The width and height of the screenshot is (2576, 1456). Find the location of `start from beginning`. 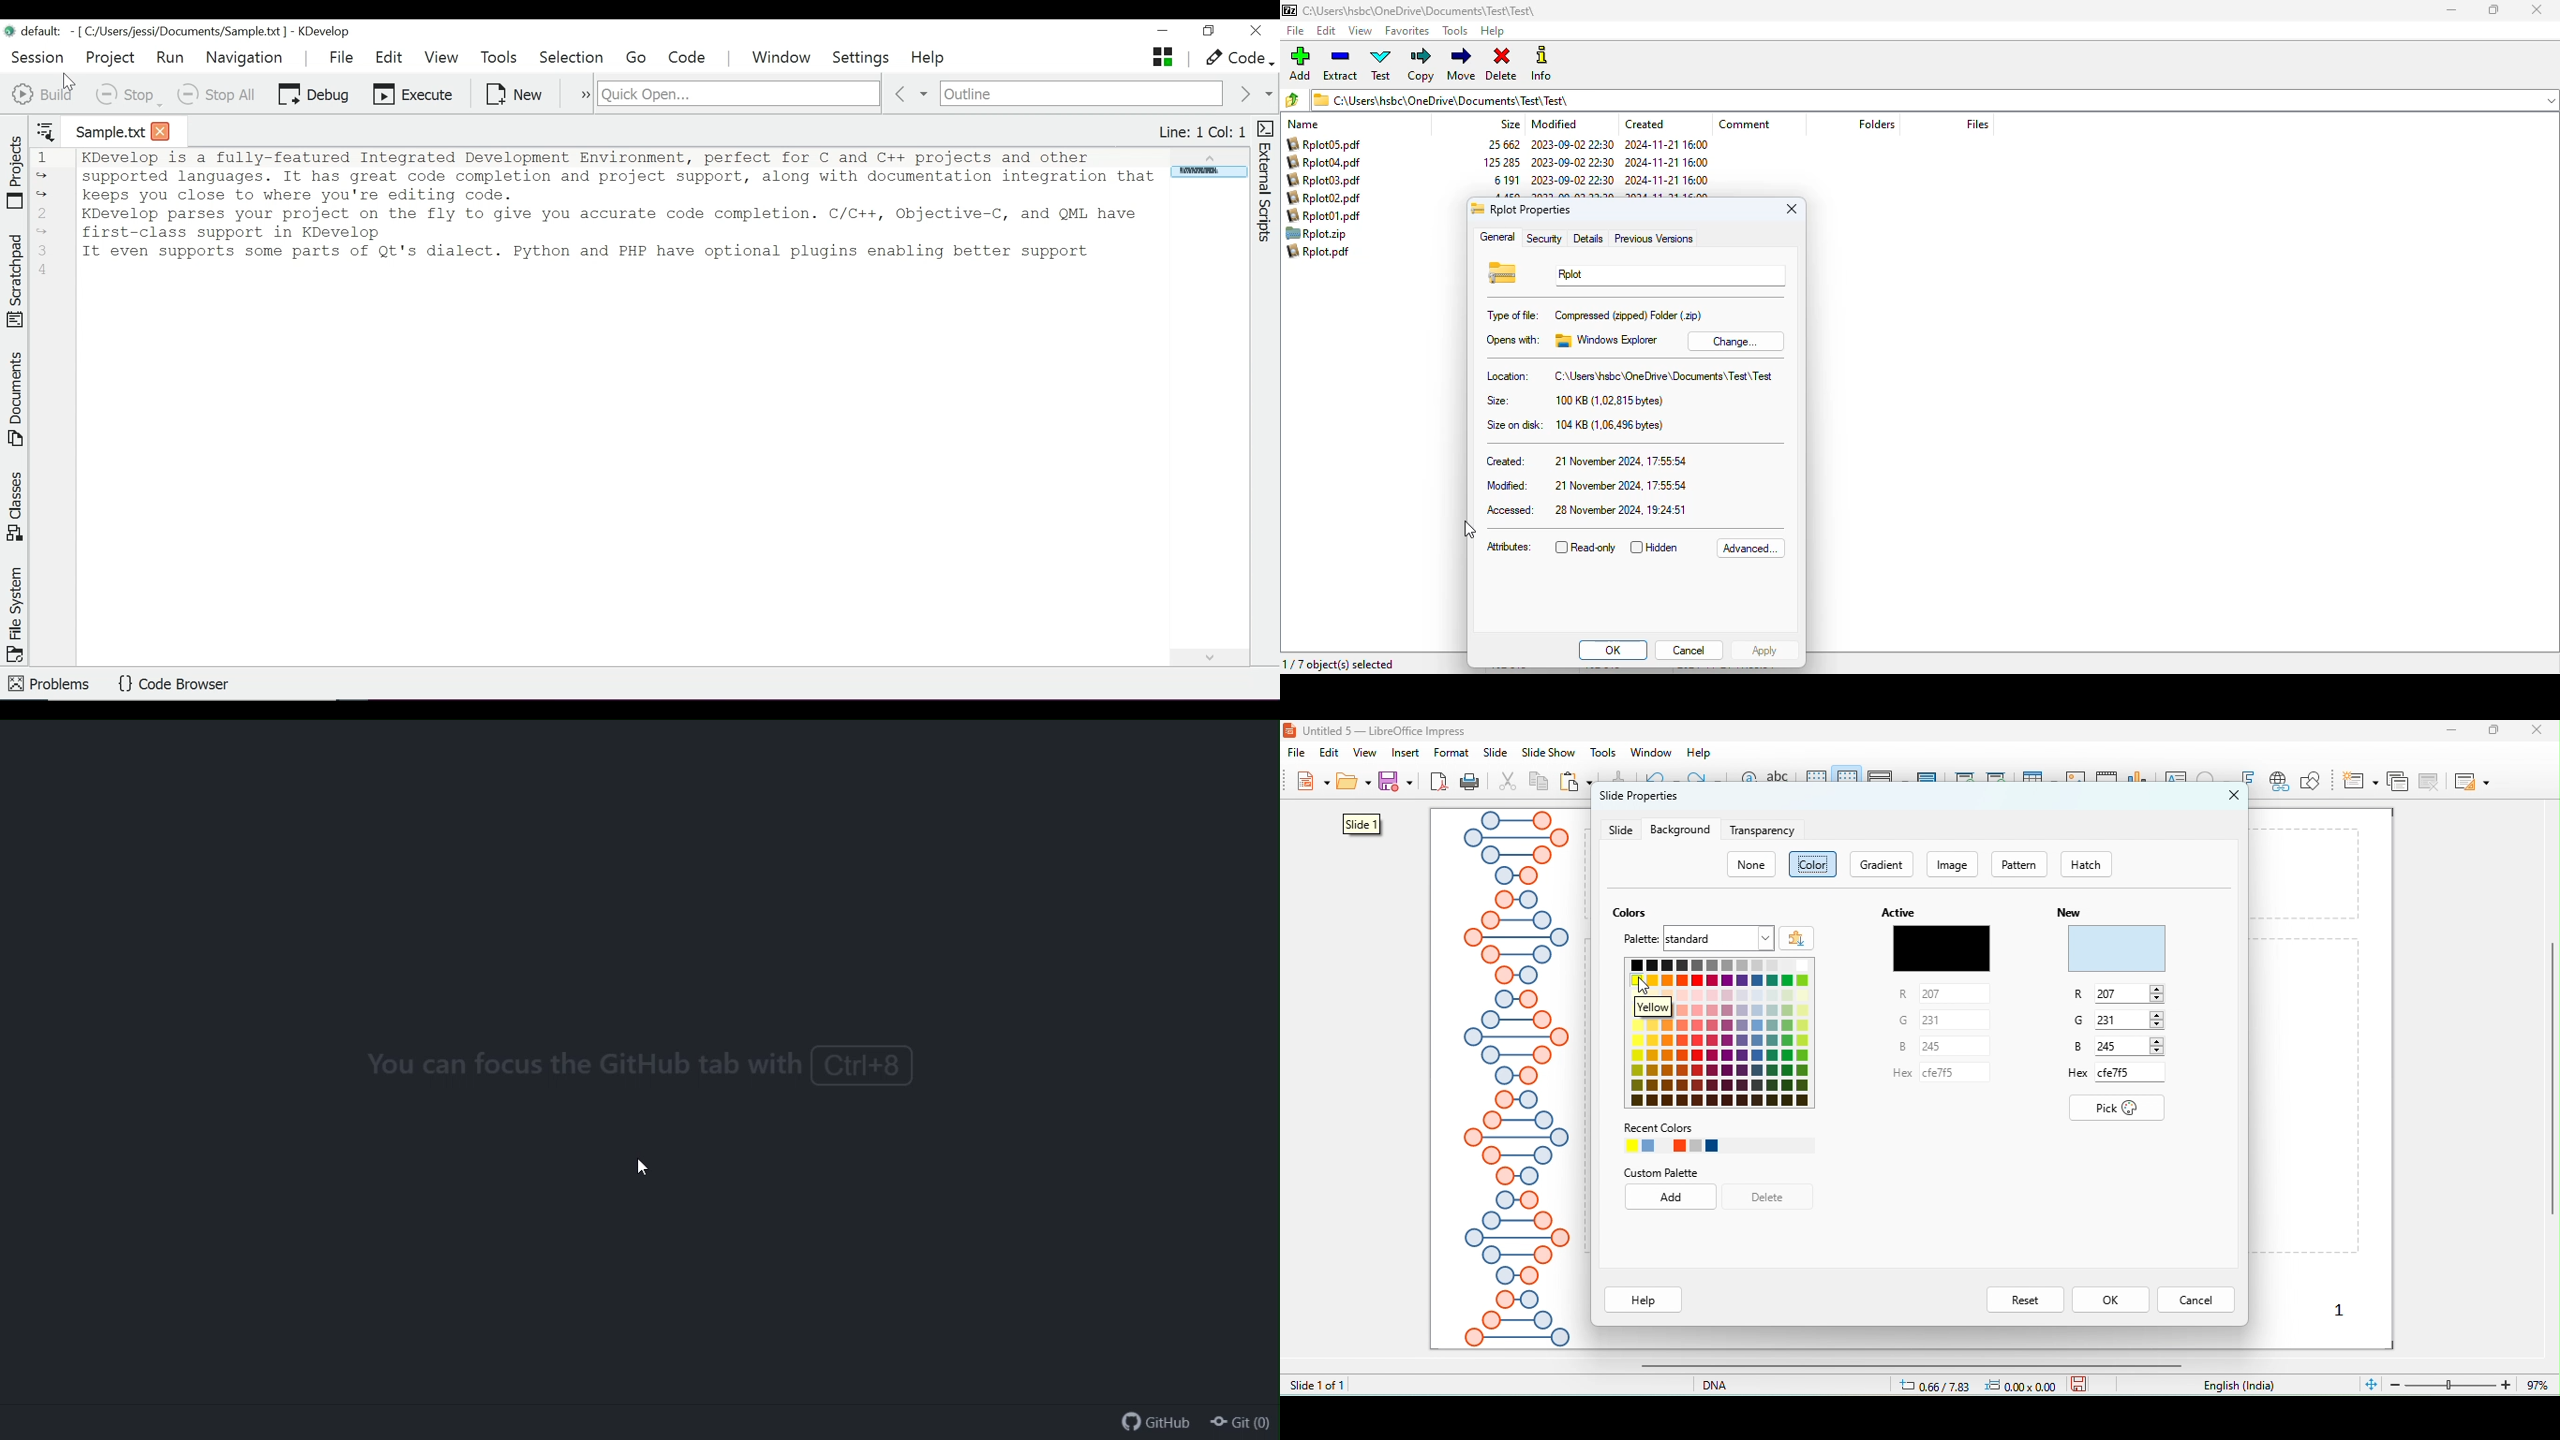

start from beginning is located at coordinates (1966, 781).